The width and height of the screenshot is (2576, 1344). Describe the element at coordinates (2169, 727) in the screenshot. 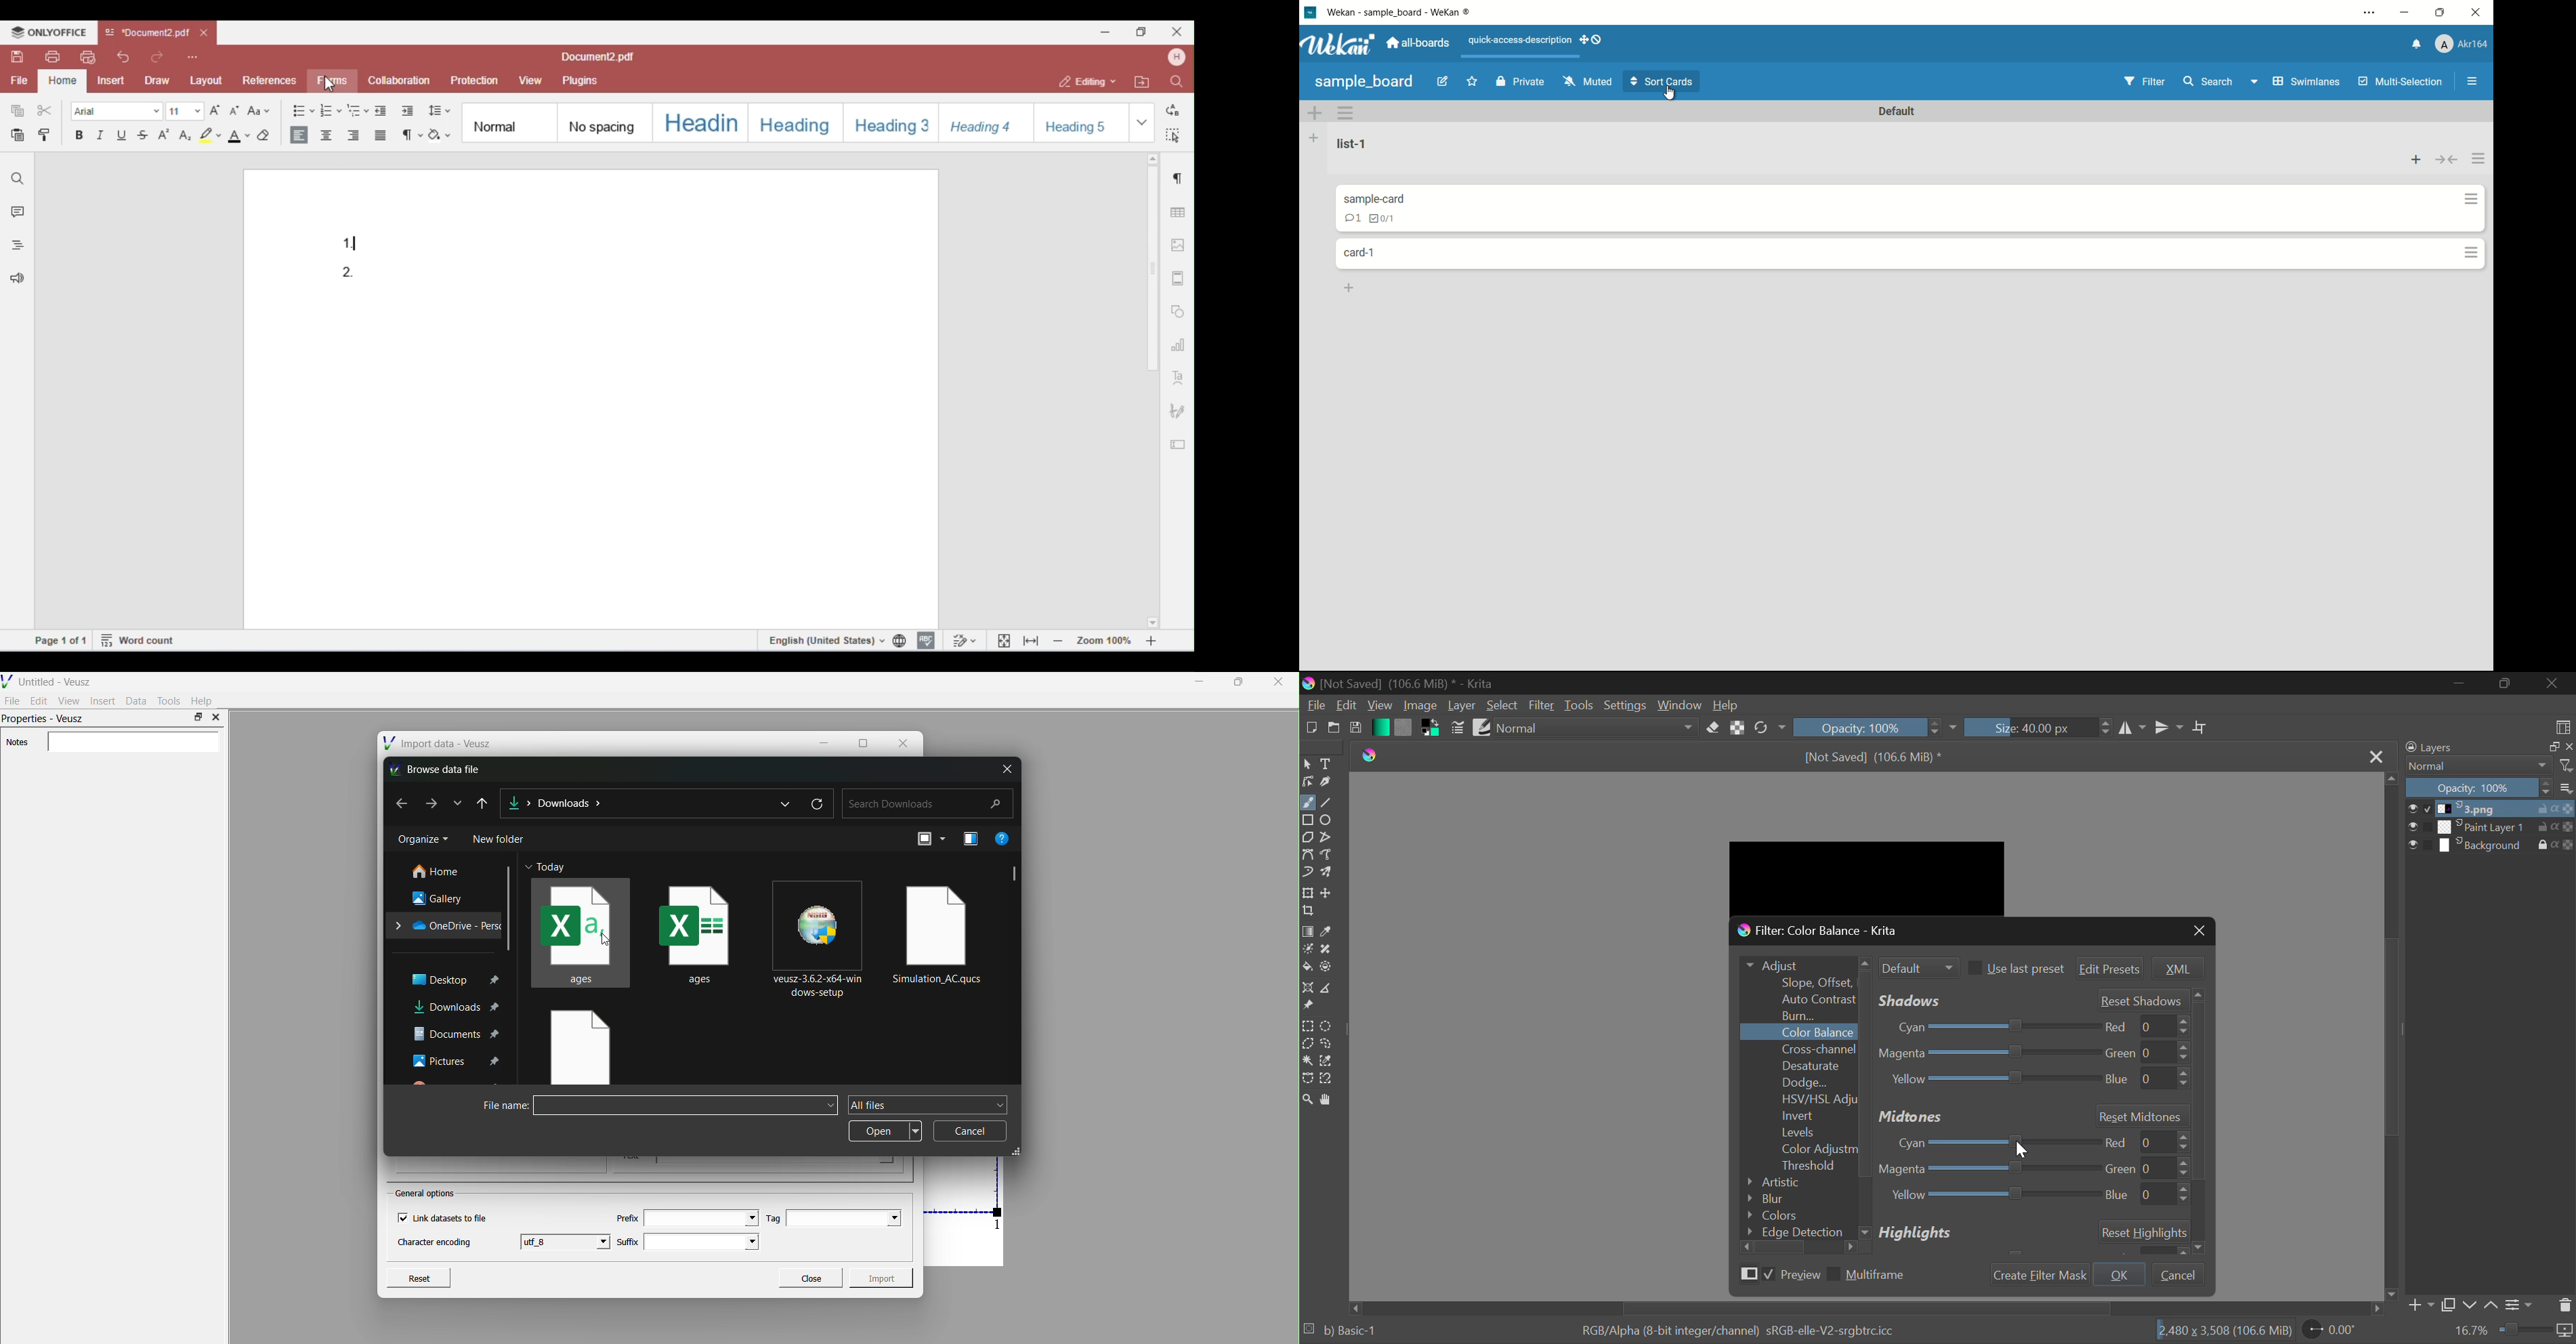

I see `Horizontal Mirror Flip` at that location.